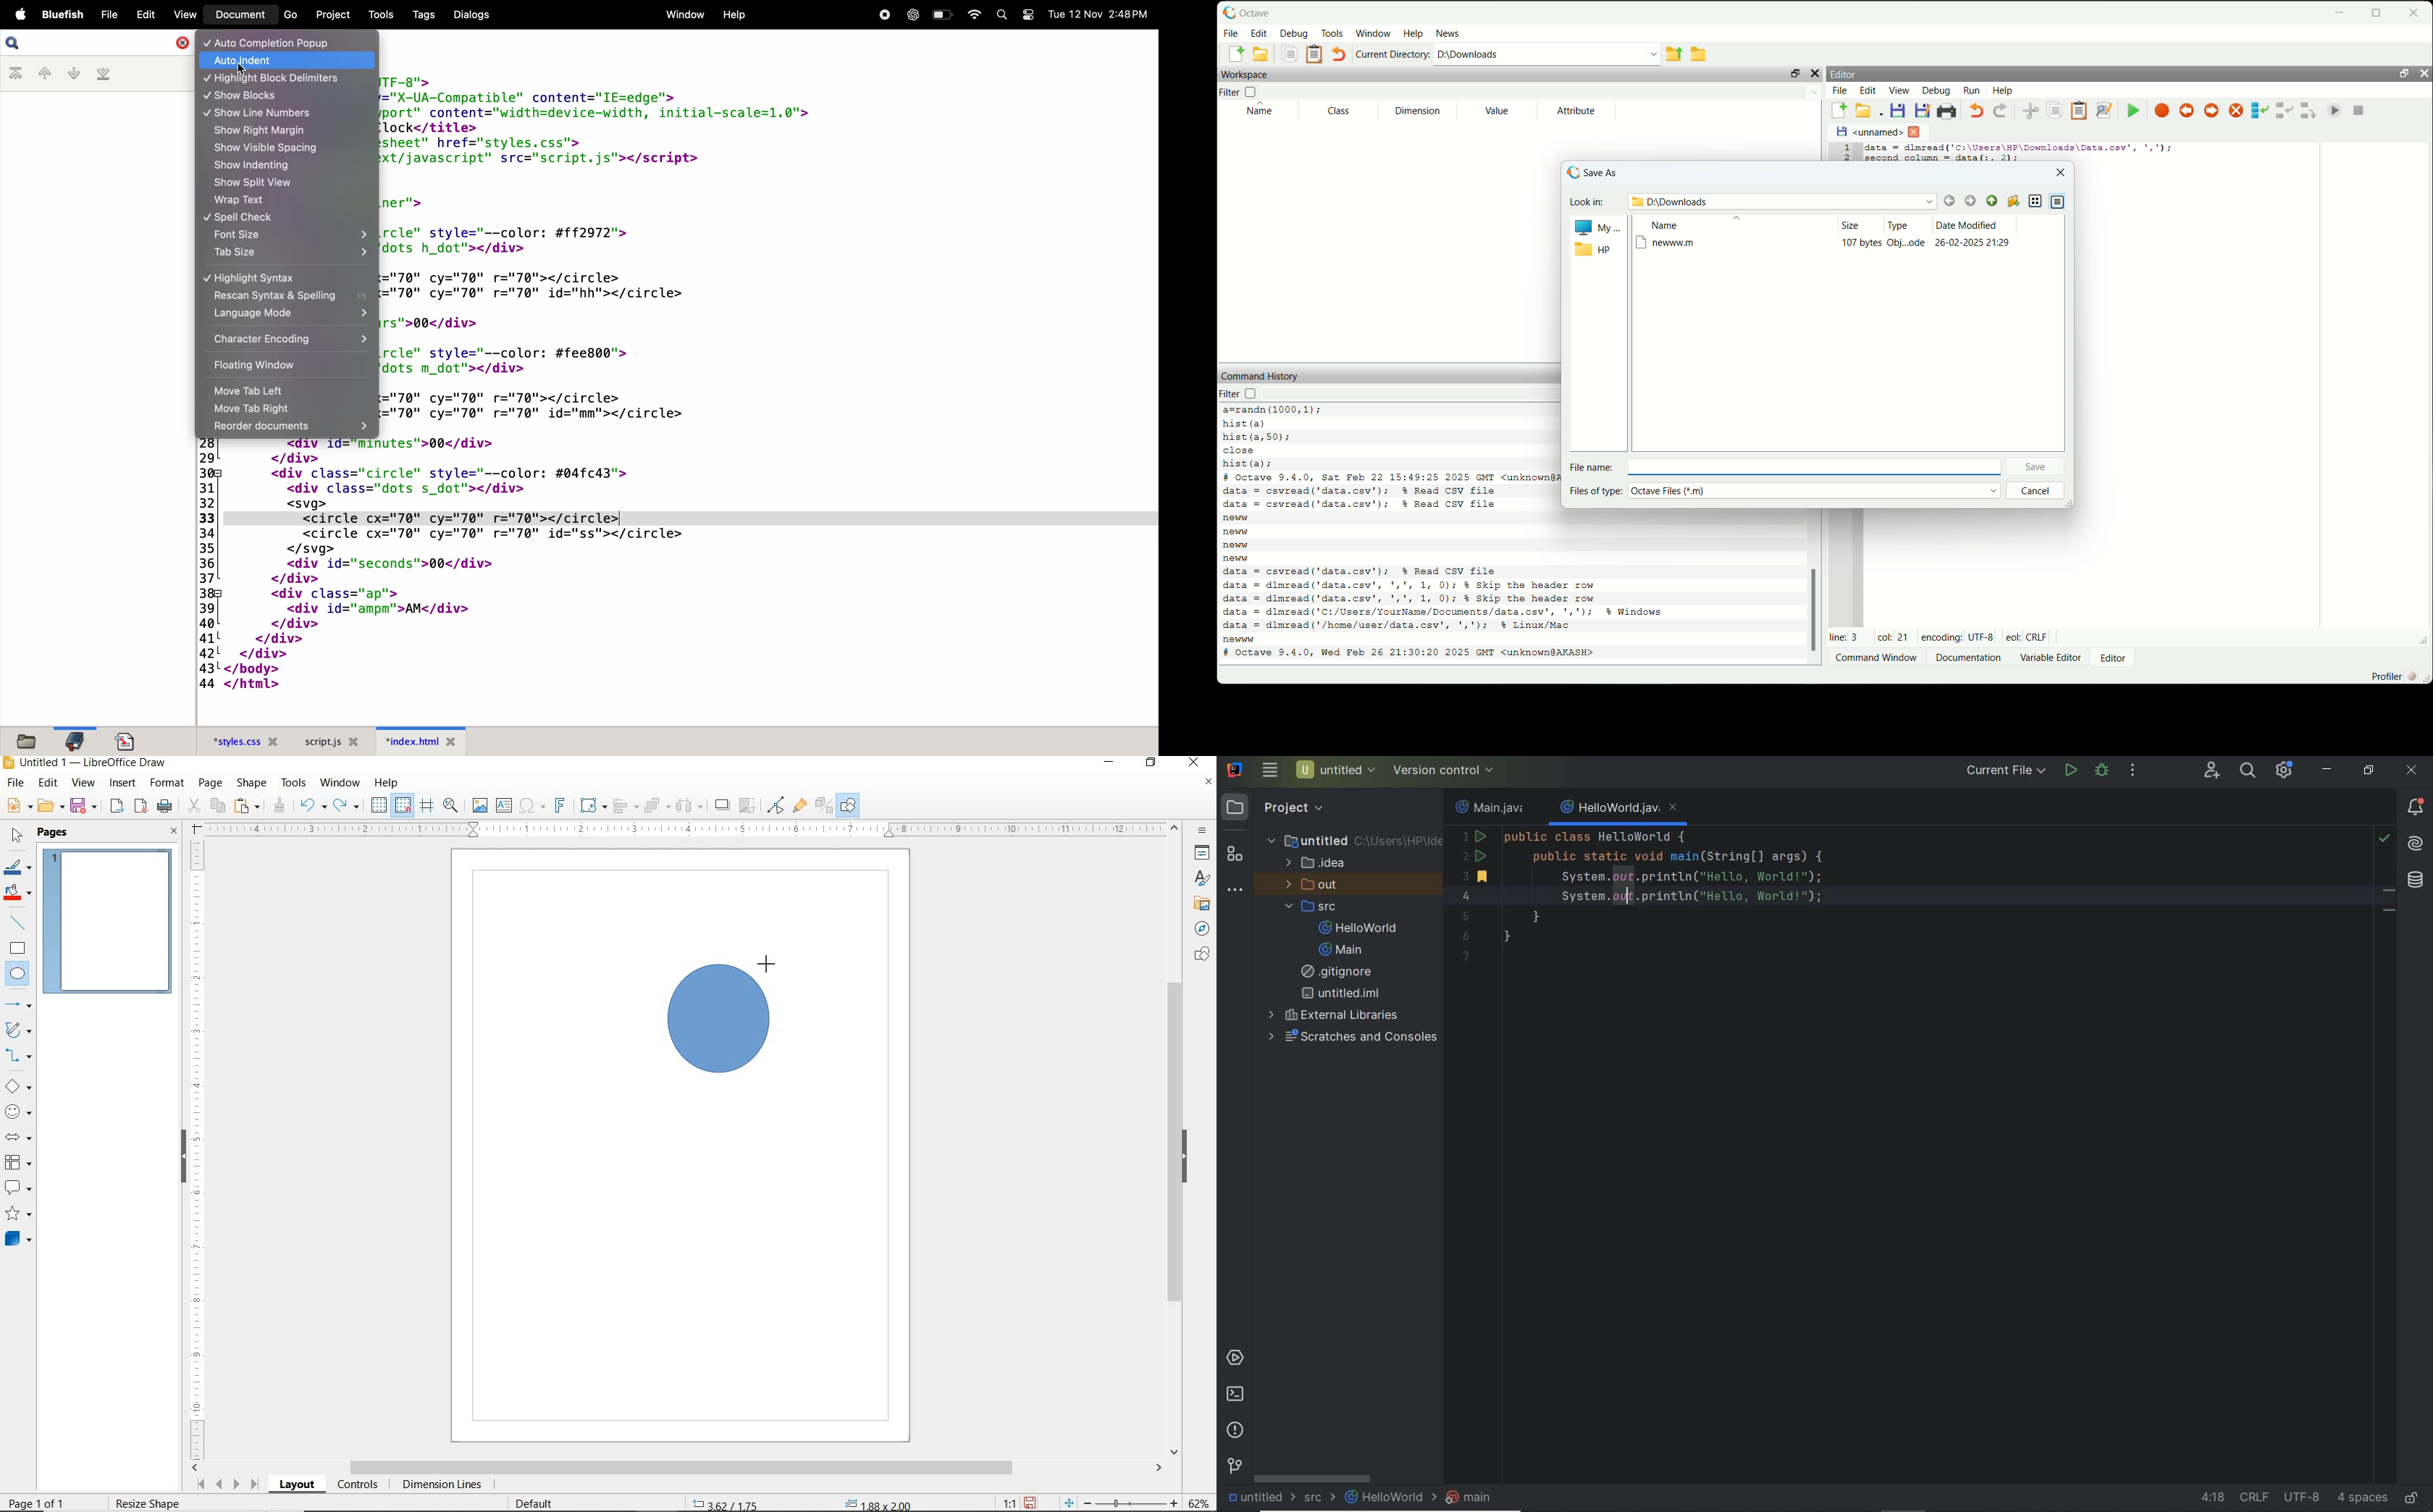 This screenshot has width=2436, height=1512. I want to click on filter input field, so click(1416, 395).